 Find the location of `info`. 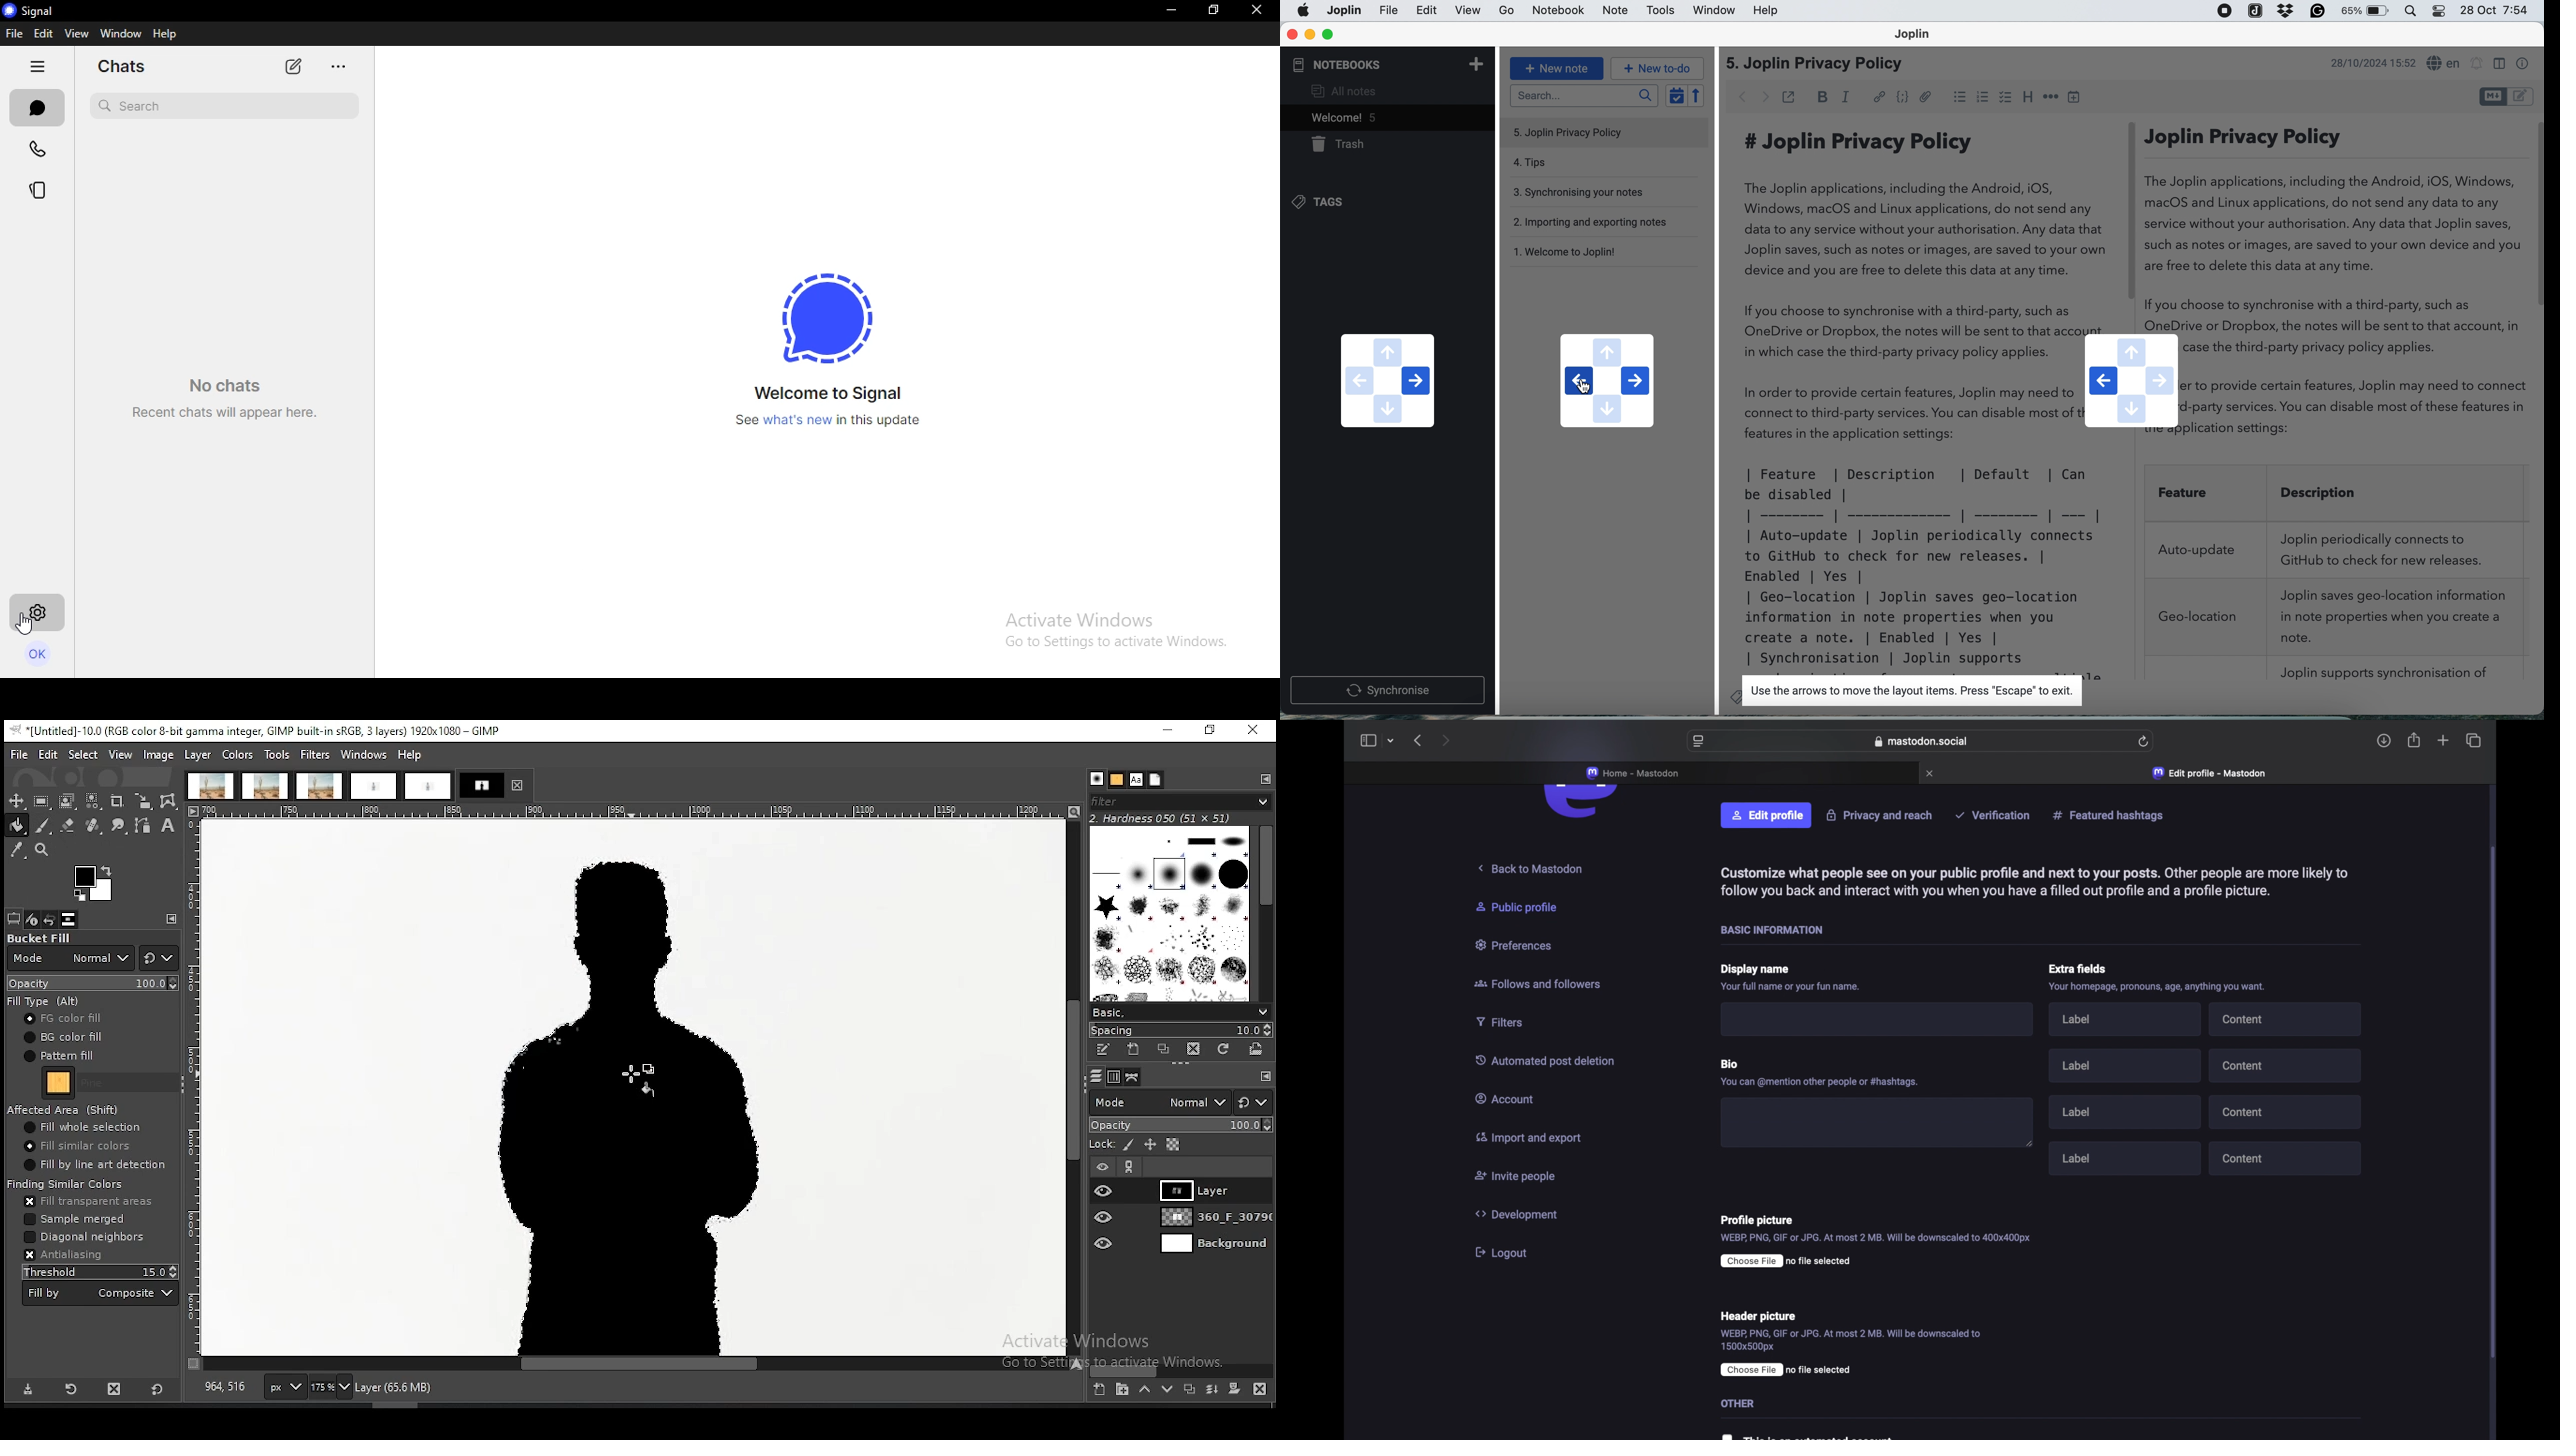

info is located at coordinates (1791, 987).